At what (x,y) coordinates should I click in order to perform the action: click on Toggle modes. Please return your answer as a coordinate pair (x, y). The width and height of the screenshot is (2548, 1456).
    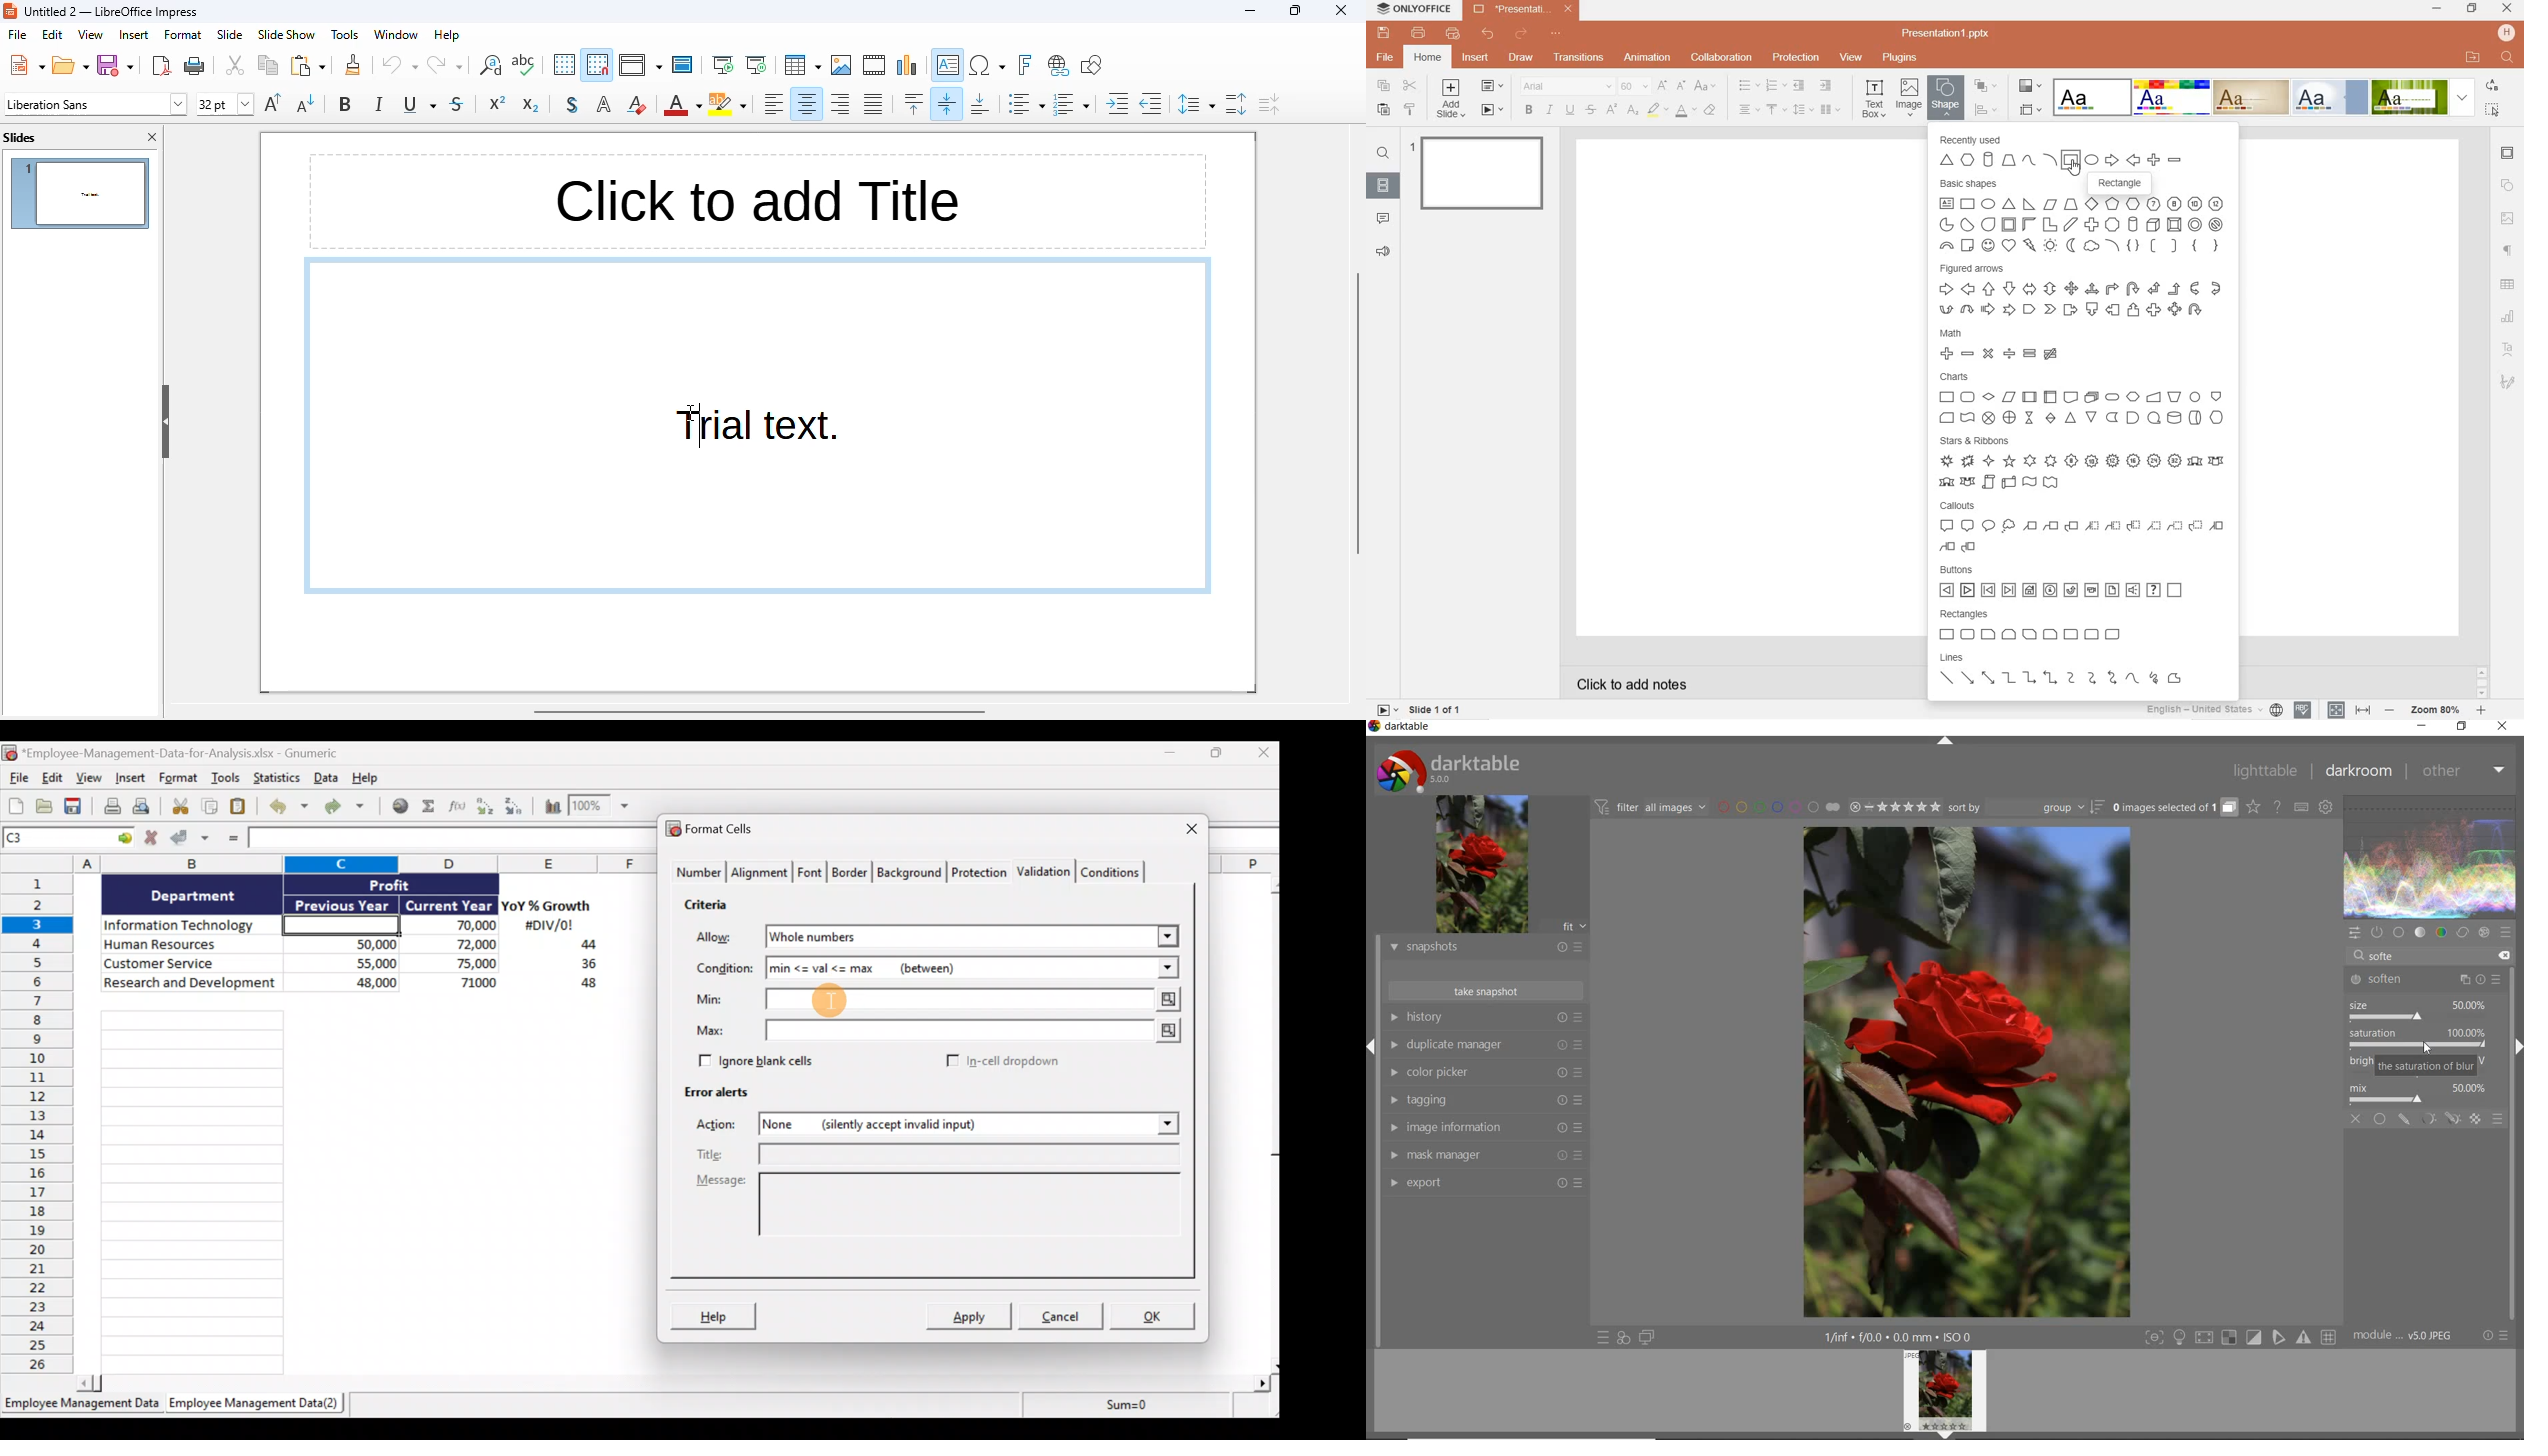
    Looking at the image, I should click on (2238, 1337).